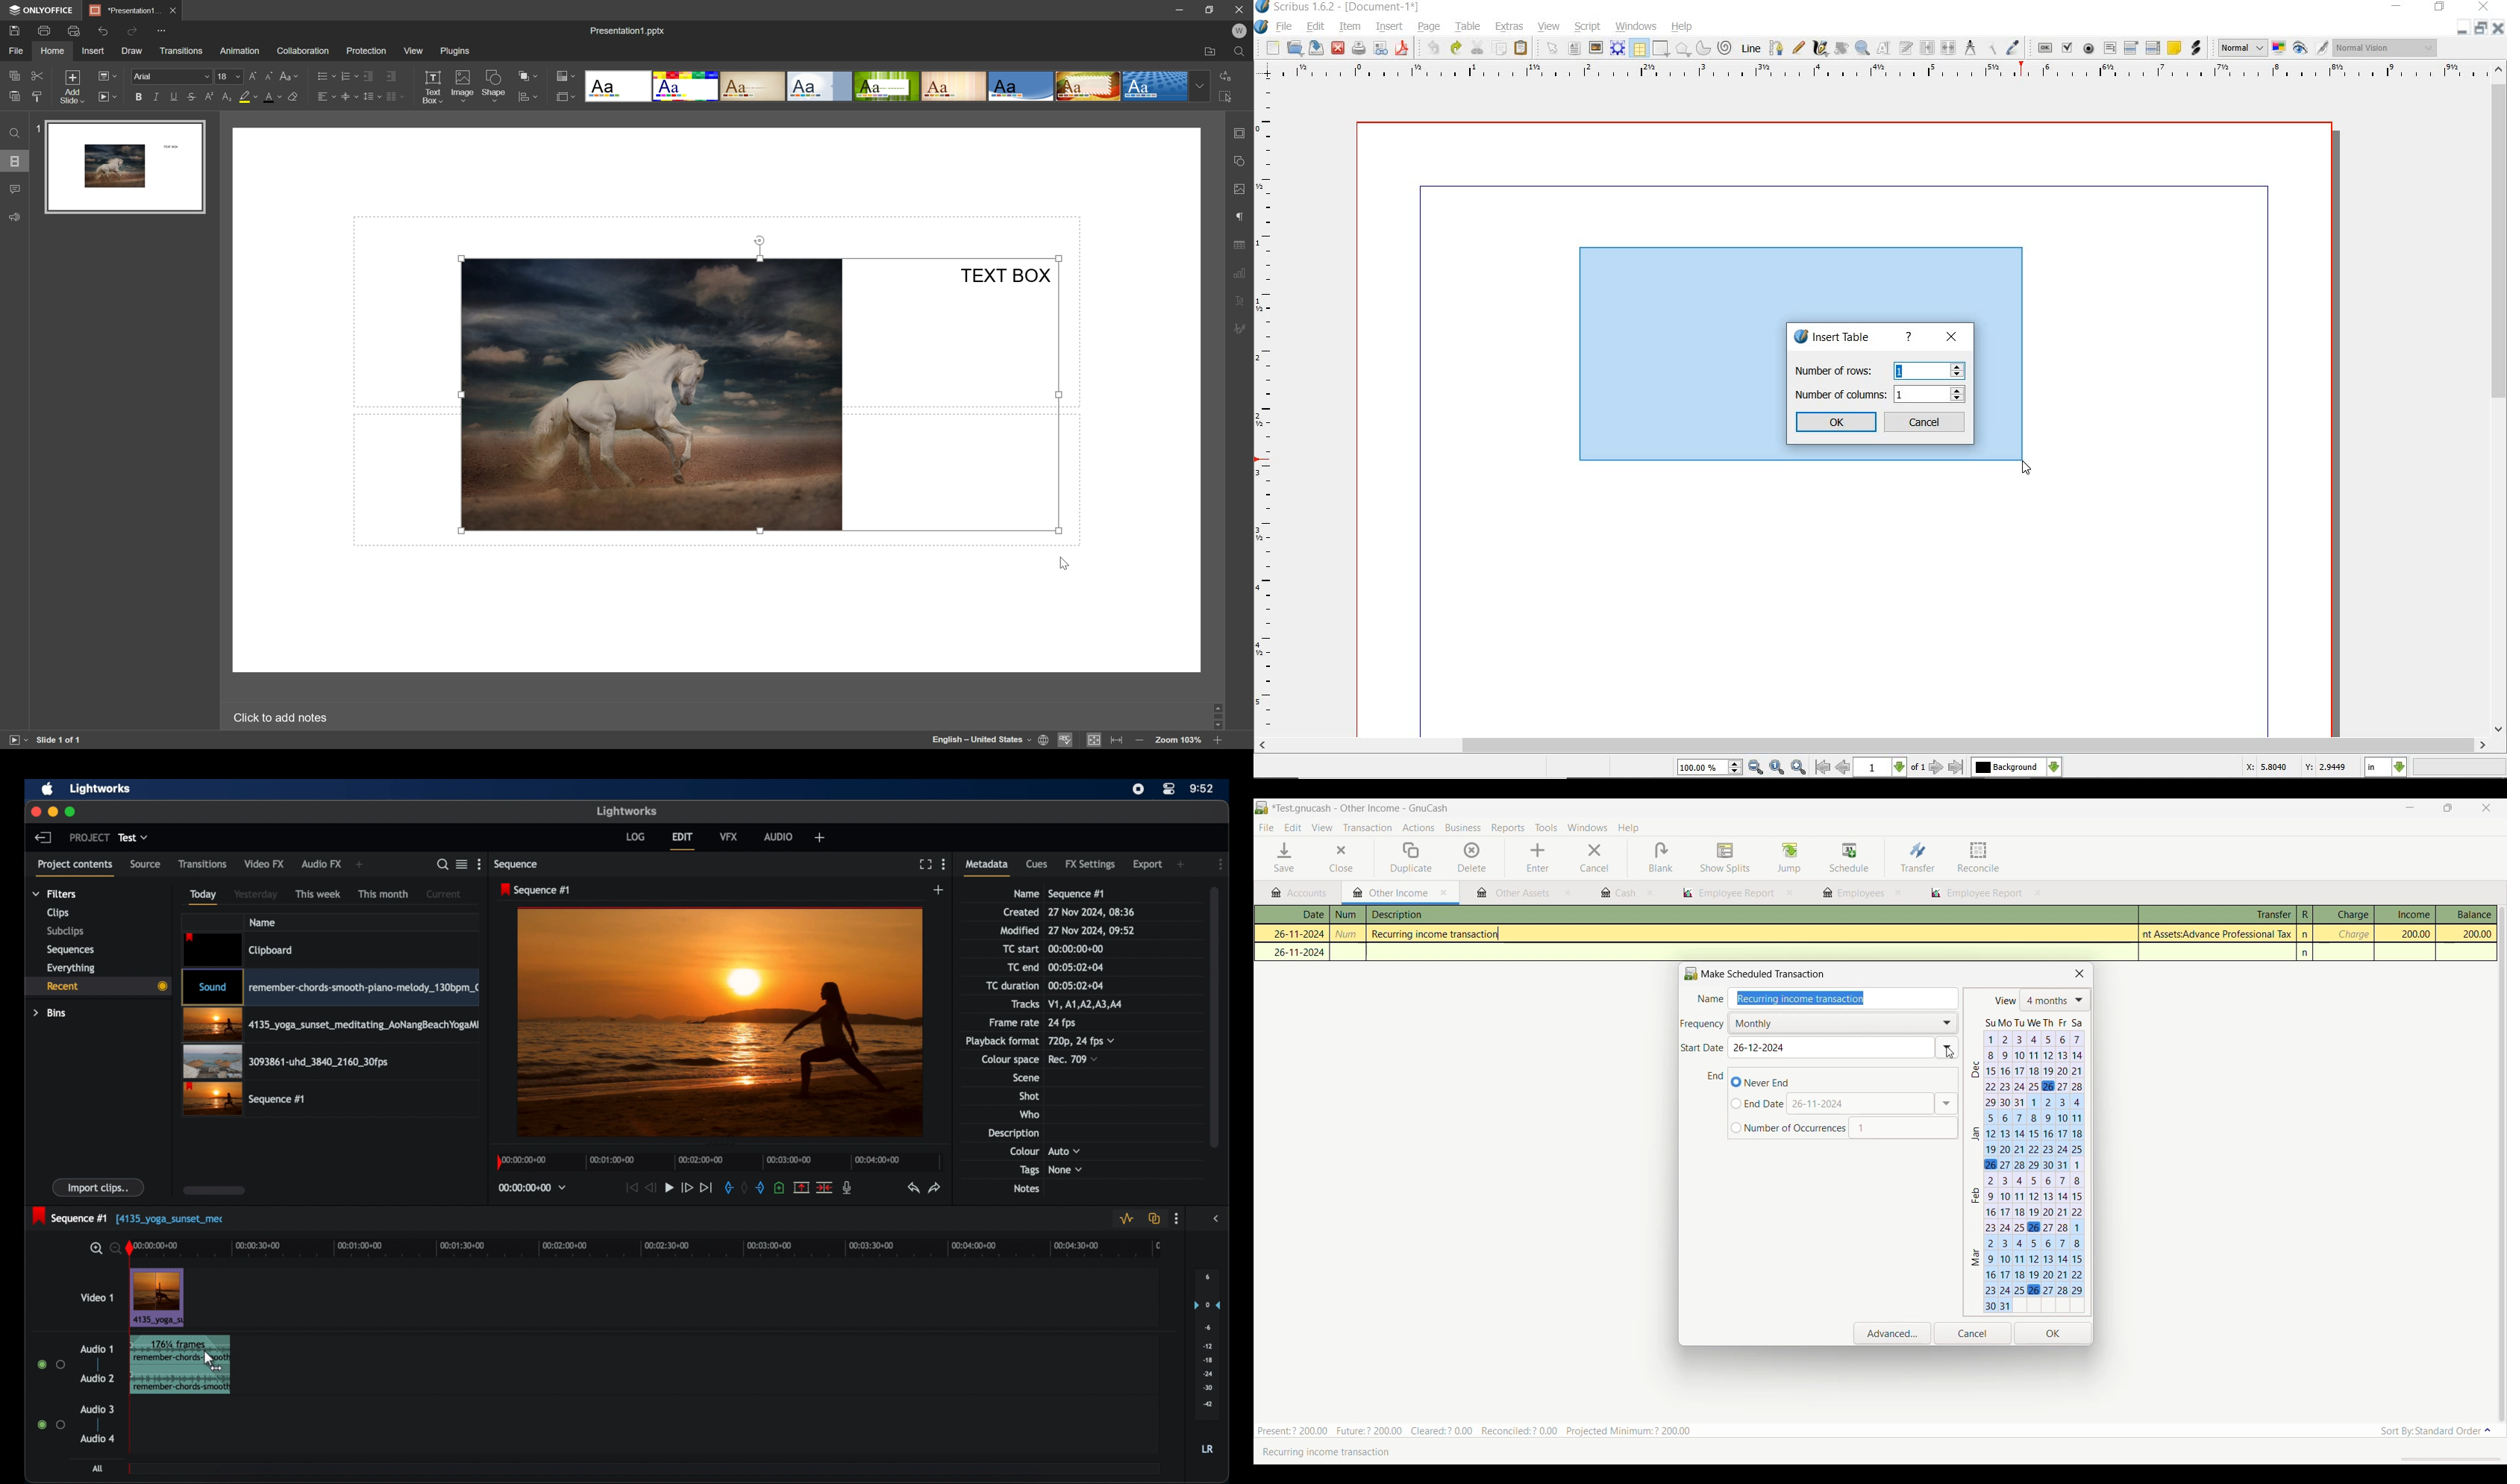 This screenshot has width=2520, height=1484. What do you see at coordinates (2461, 28) in the screenshot?
I see `minimize` at bounding box center [2461, 28].